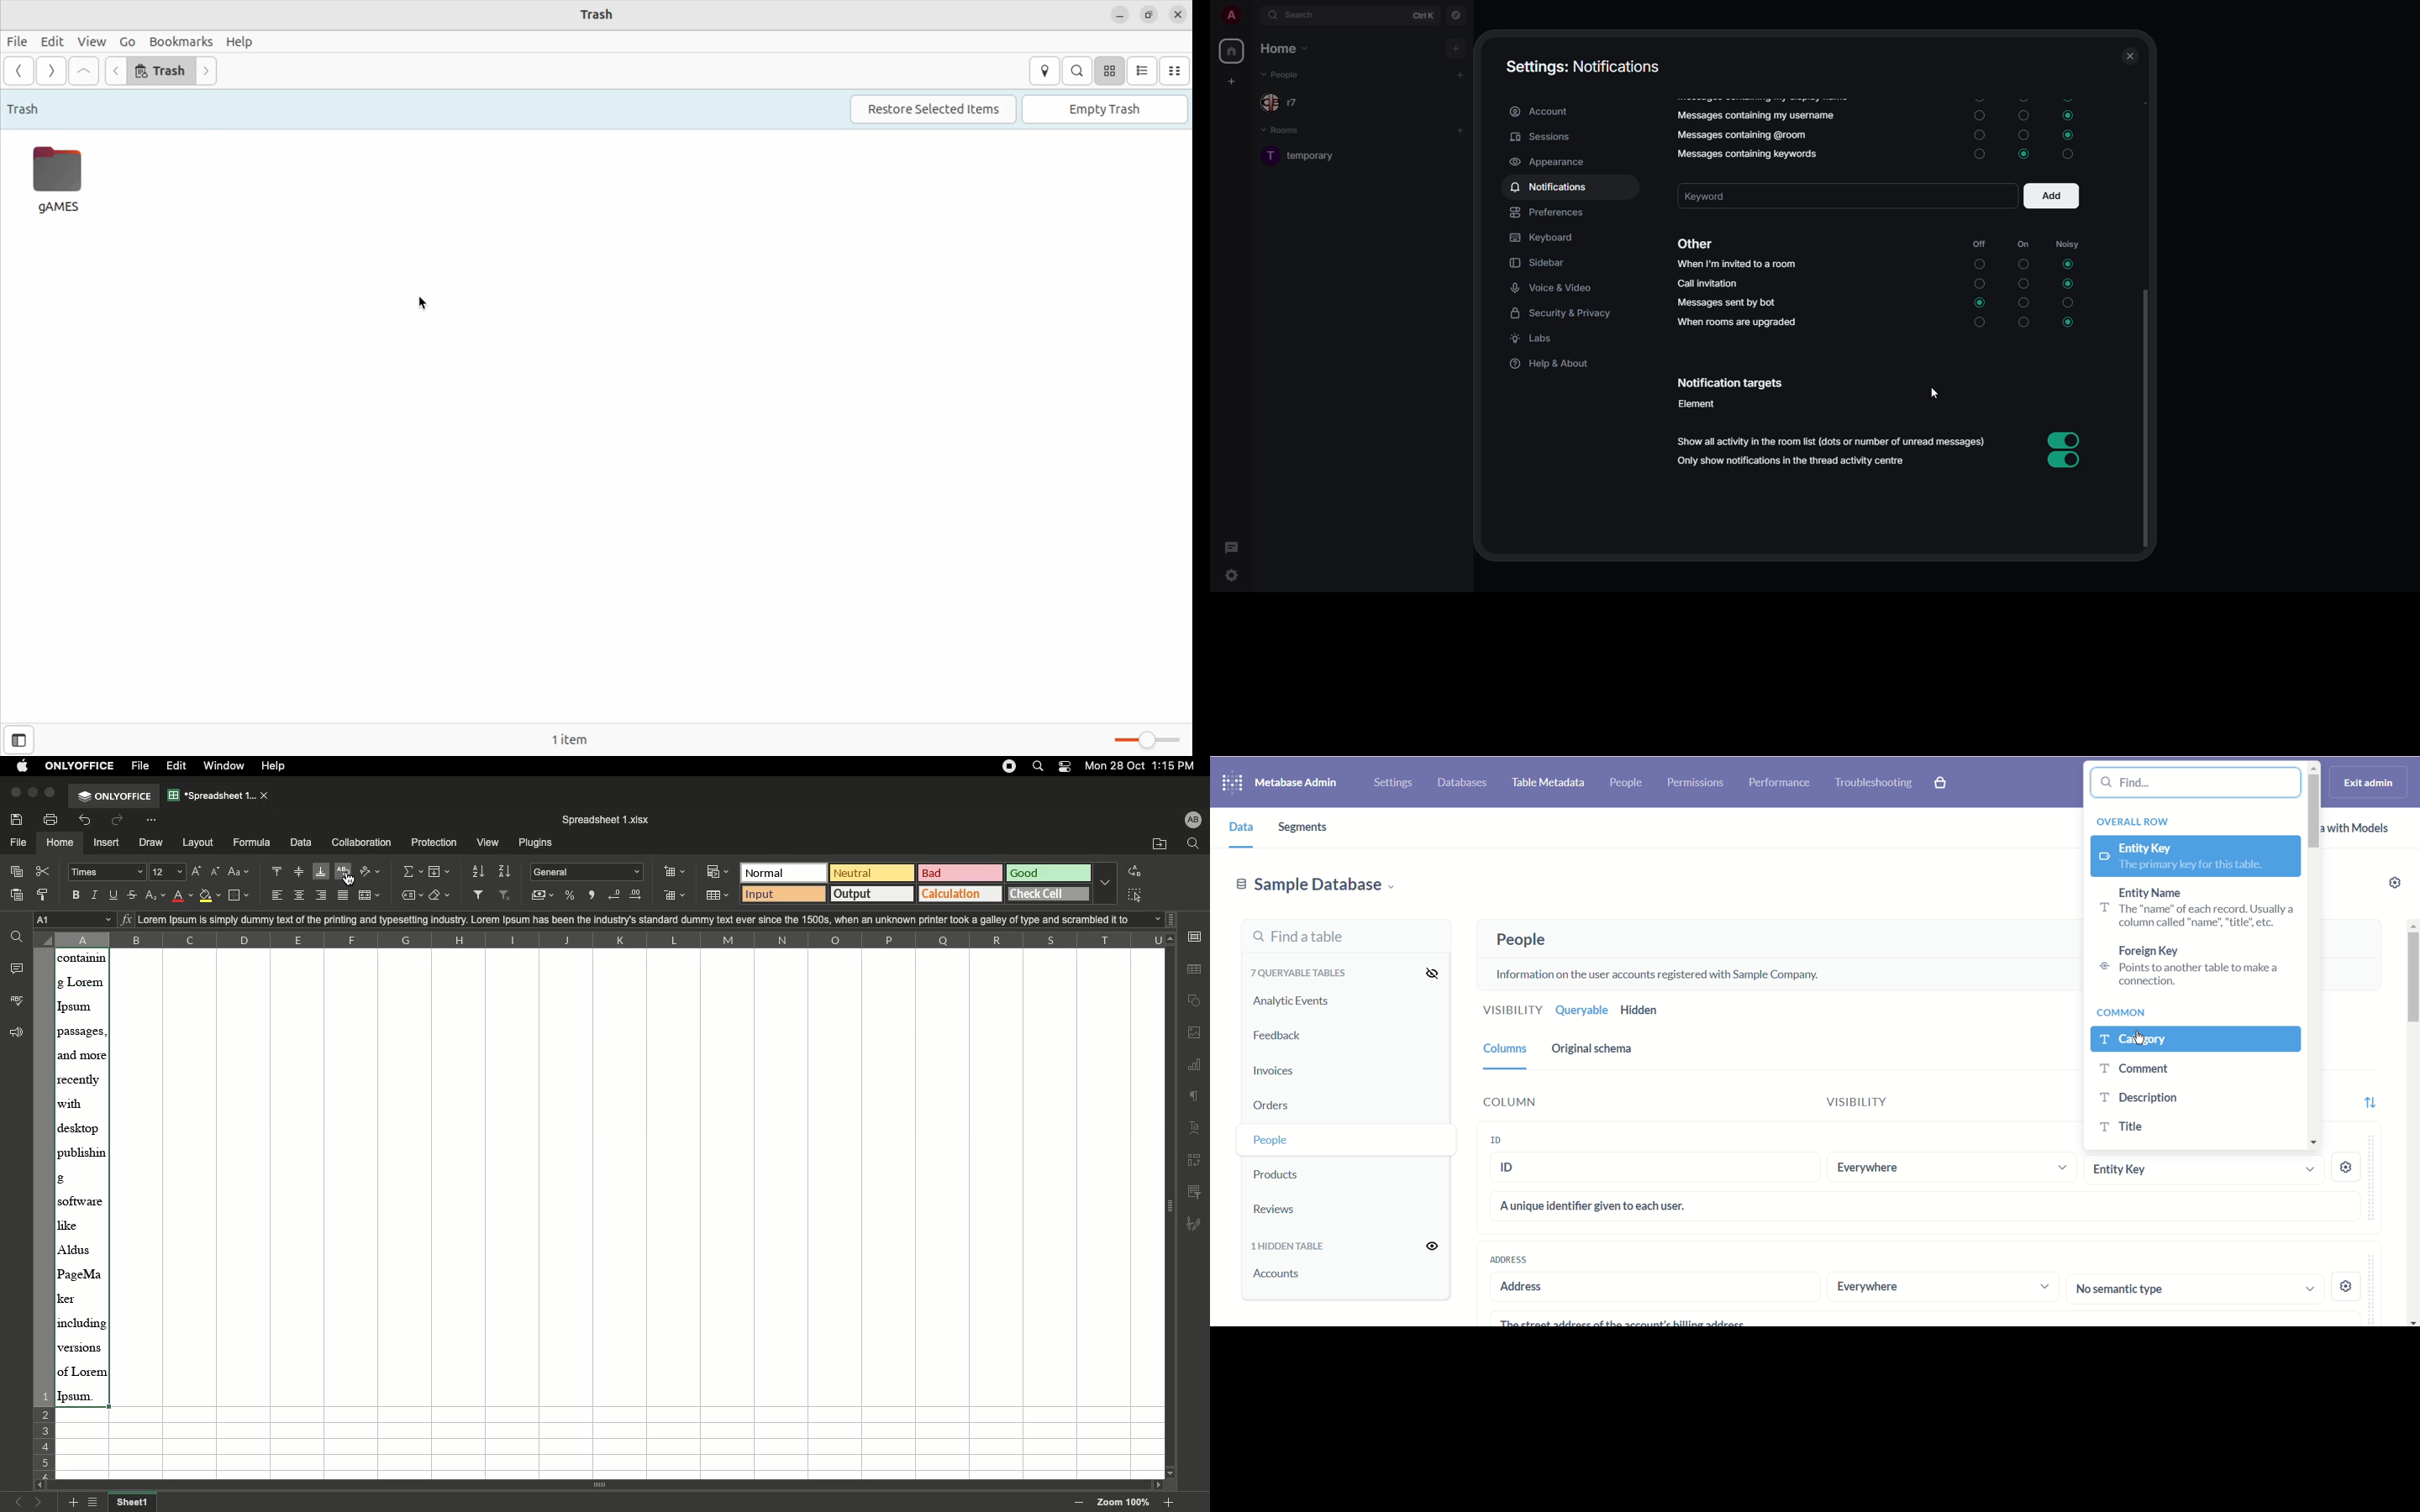  I want to click on when rooms are upgraded, so click(1736, 323).